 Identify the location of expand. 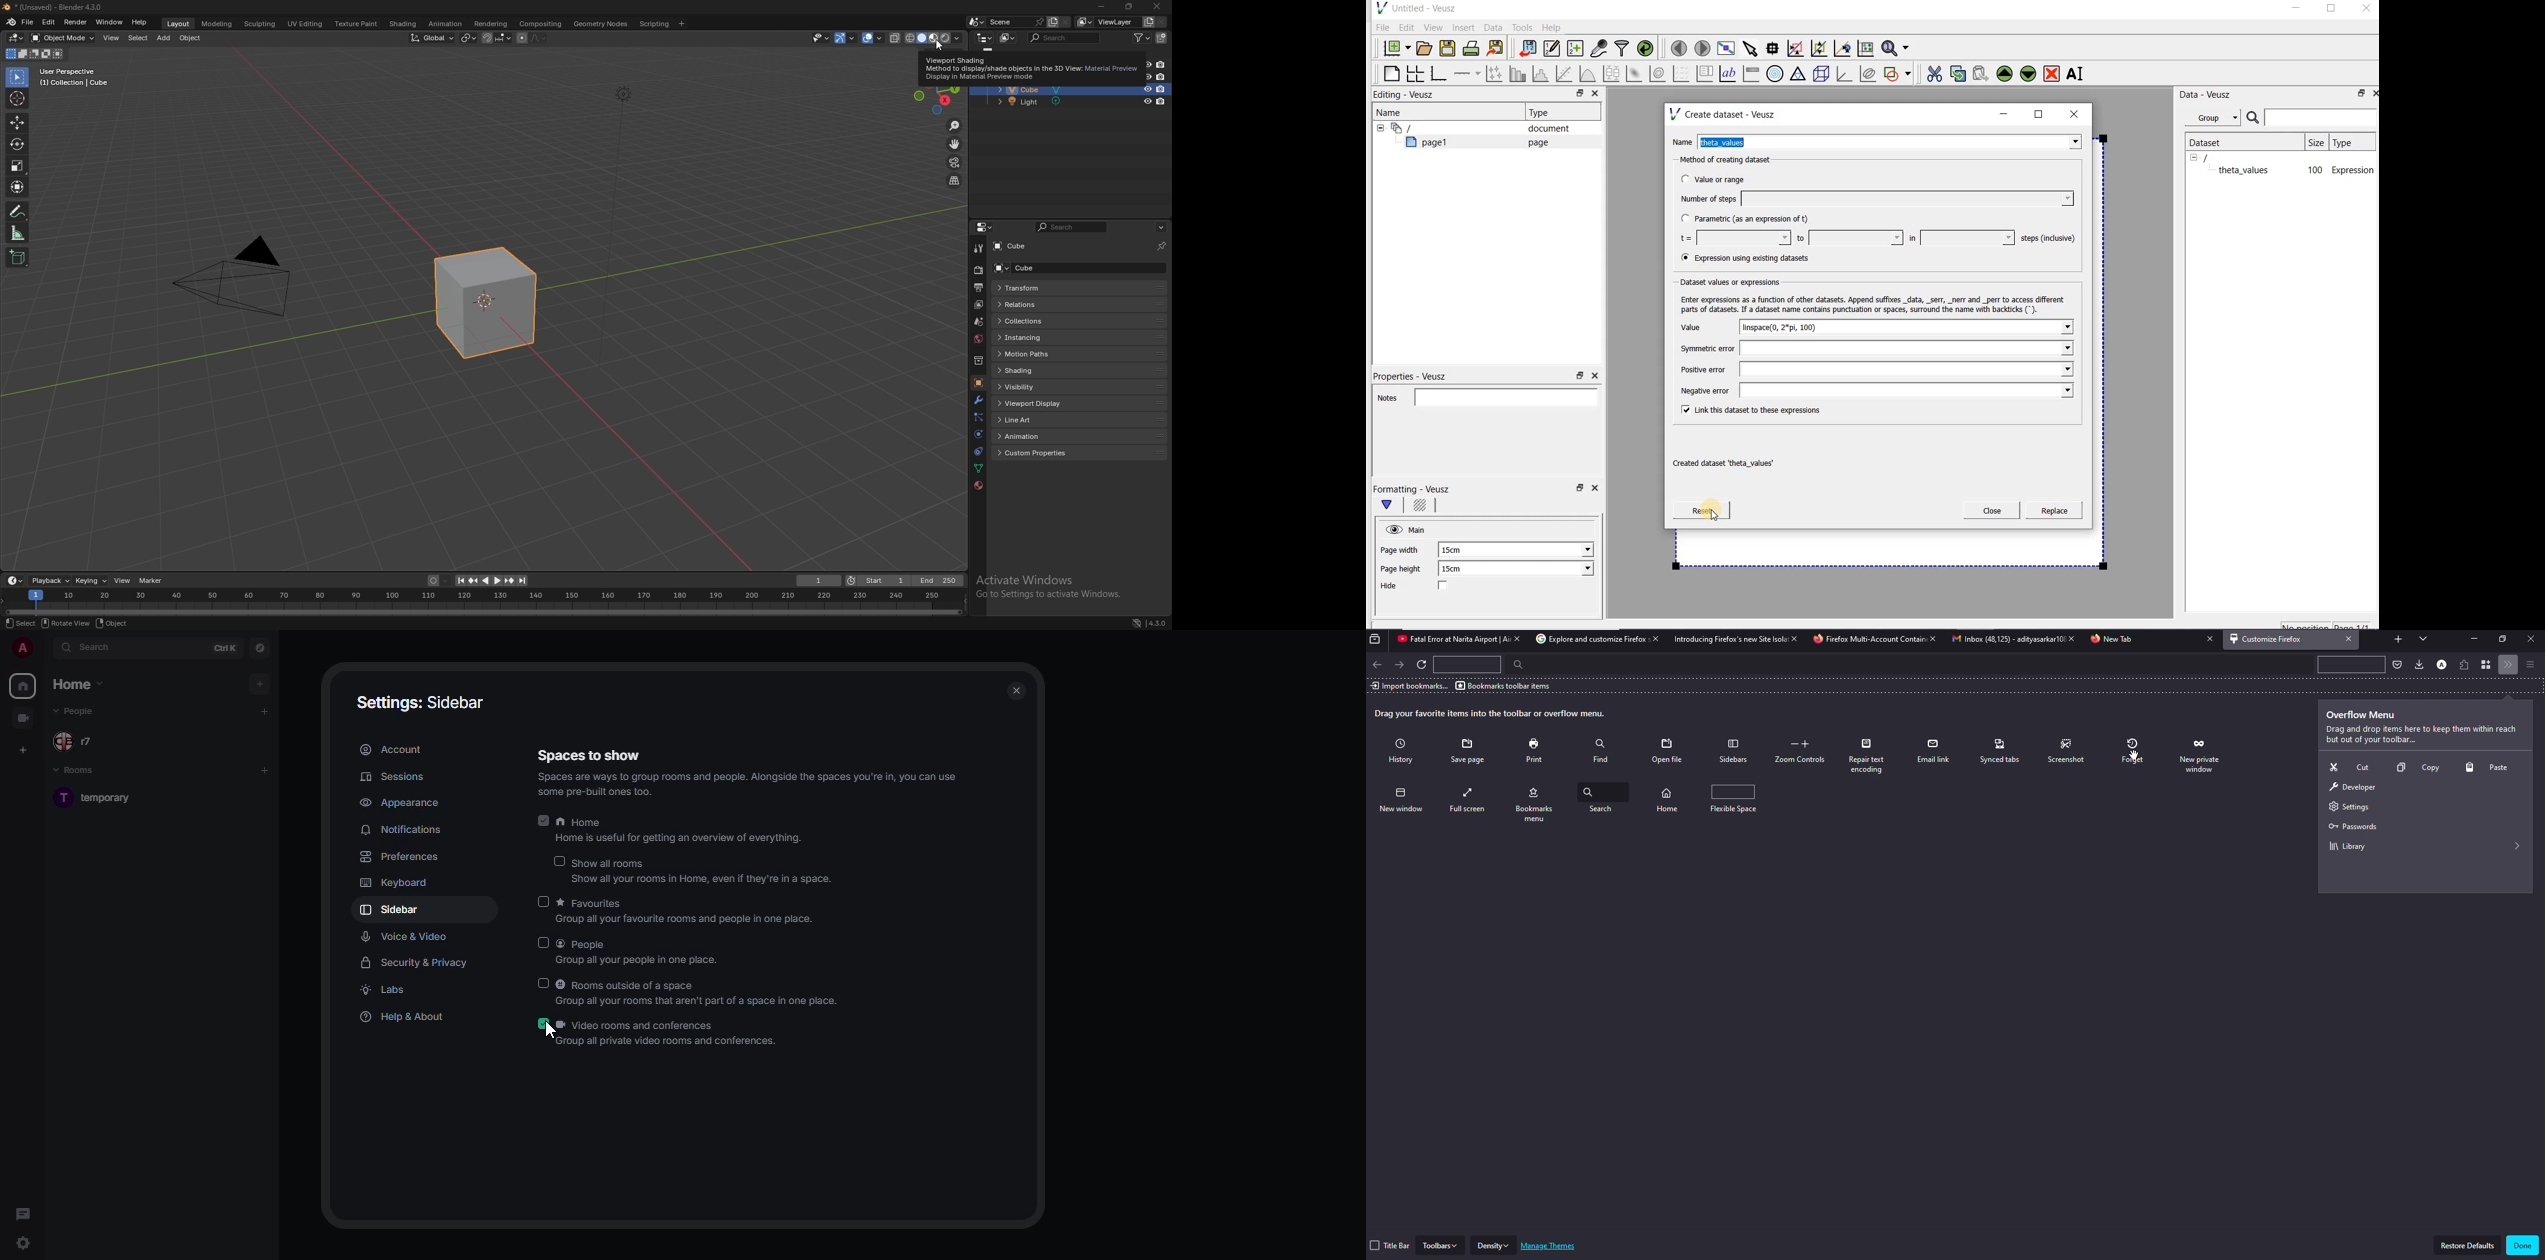
(2519, 846).